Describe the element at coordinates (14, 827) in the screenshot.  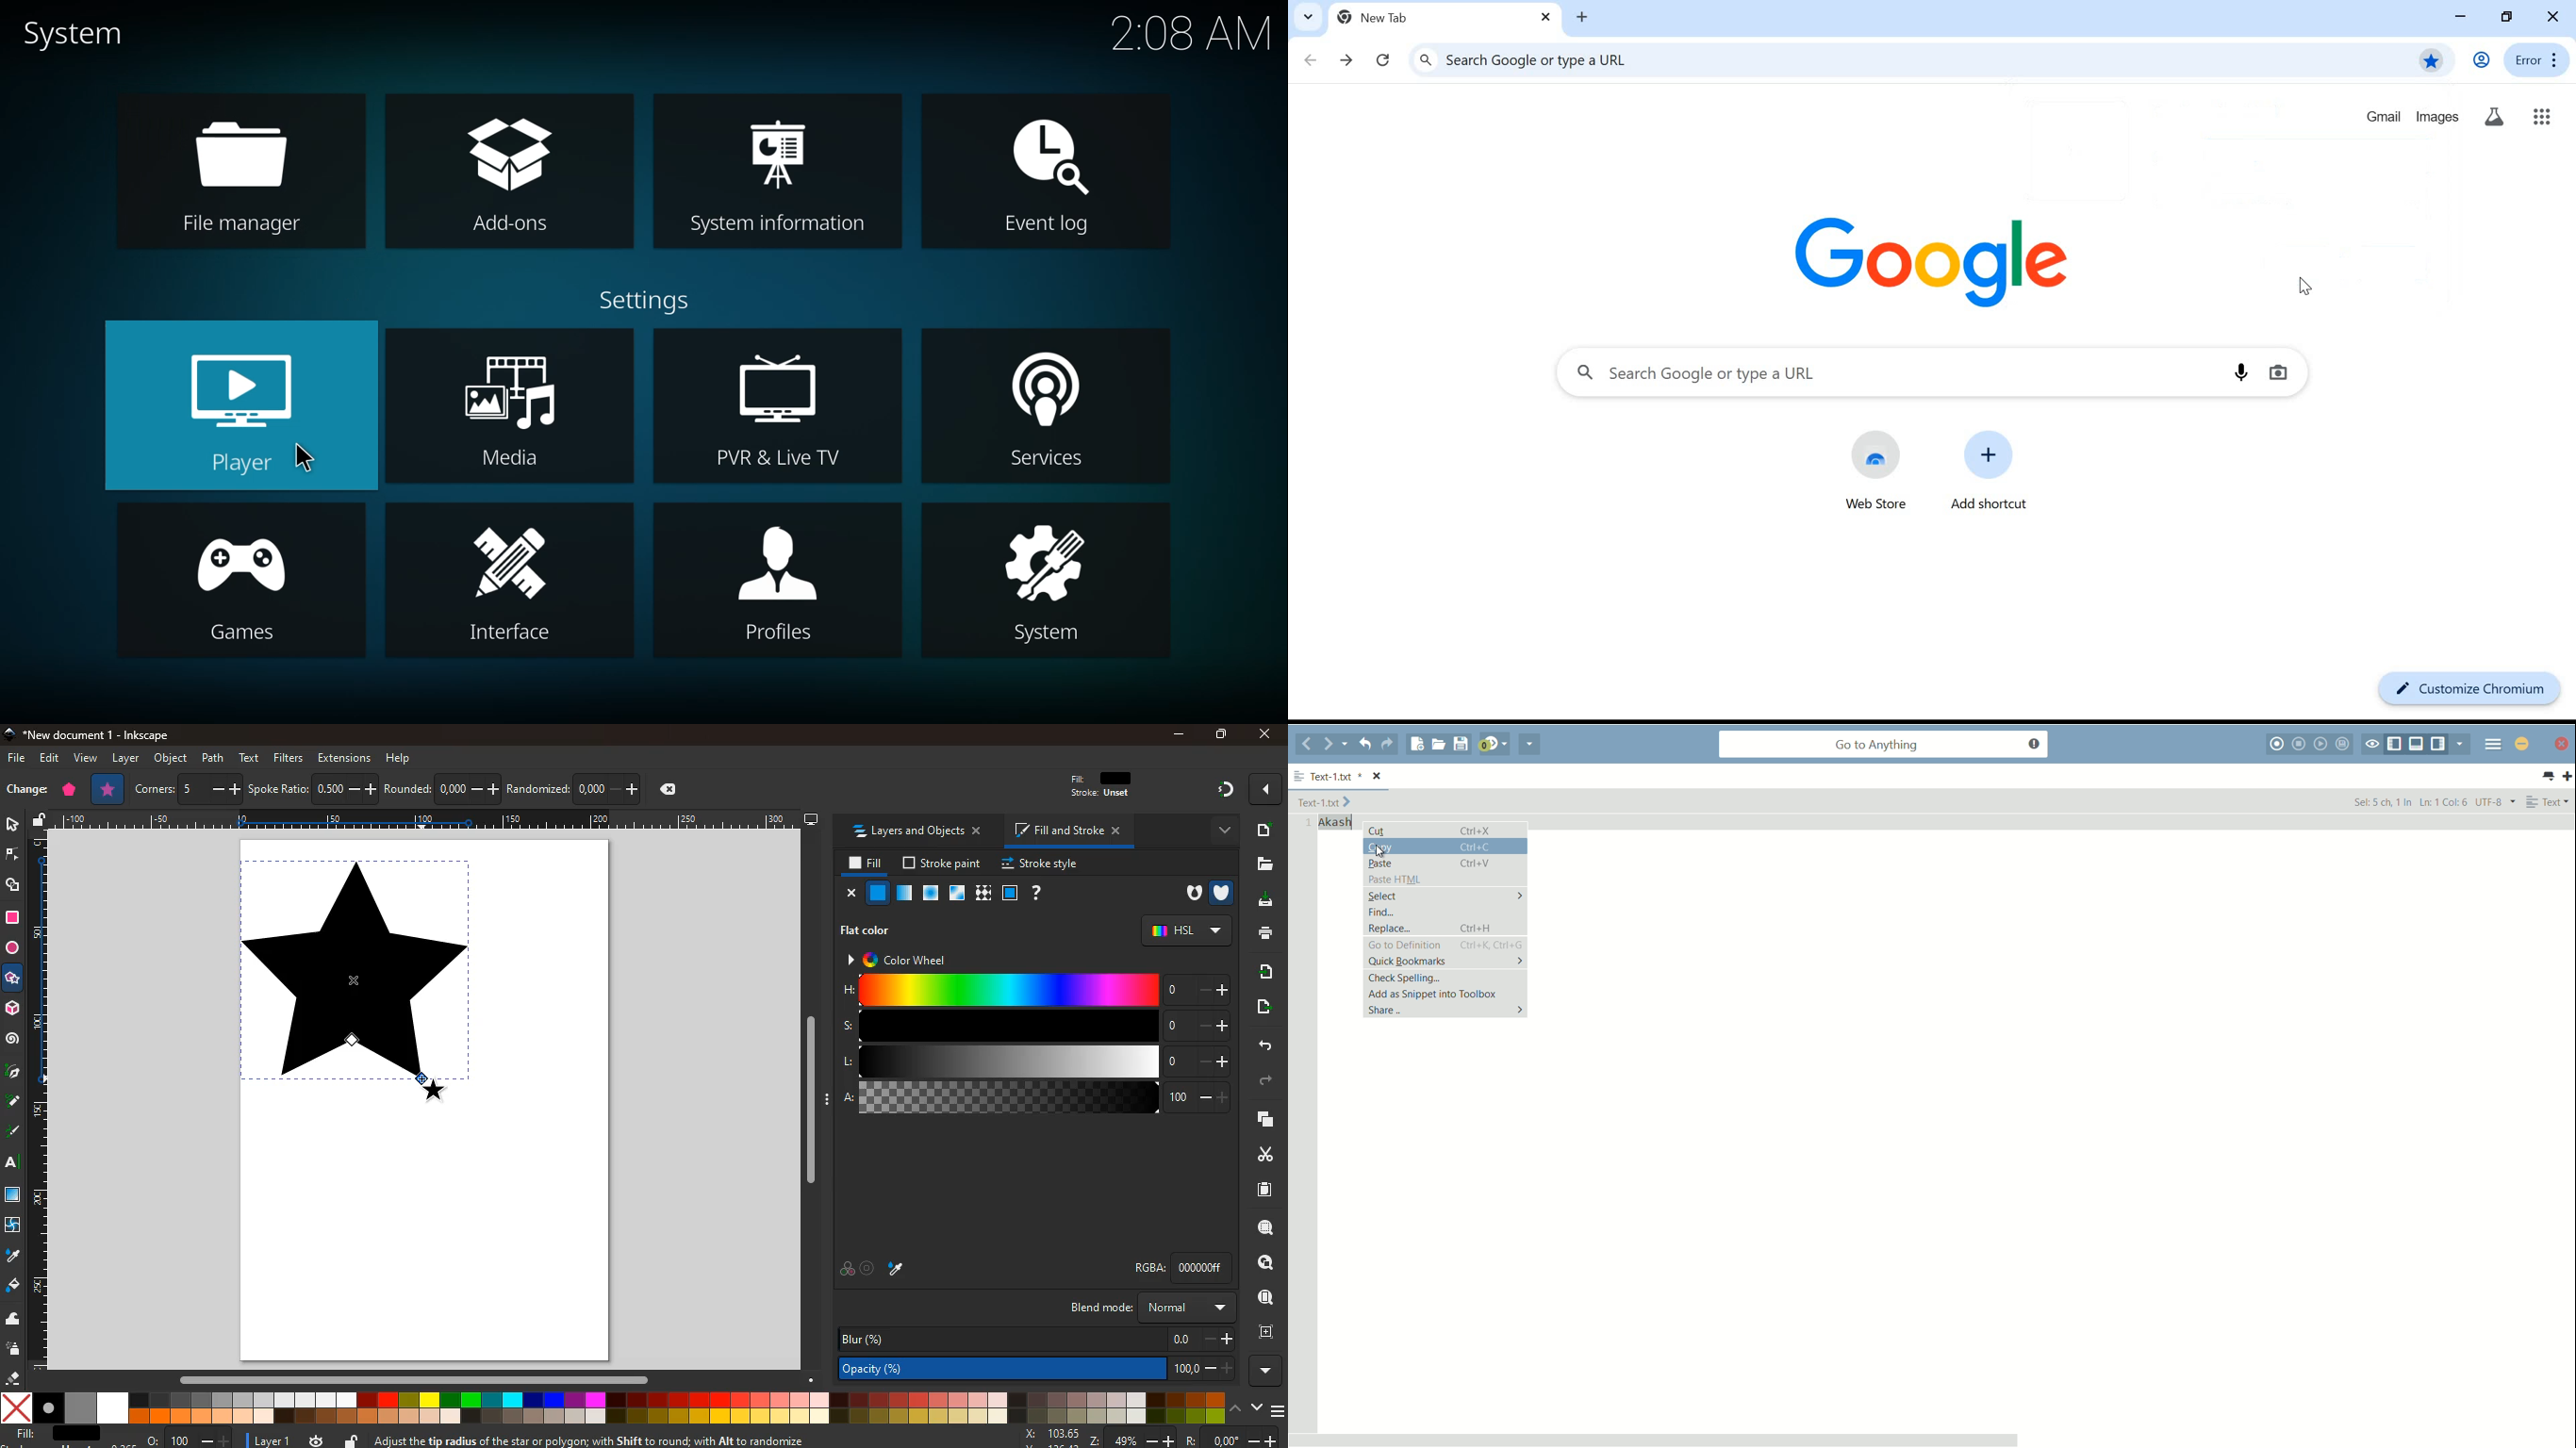
I see `select` at that location.